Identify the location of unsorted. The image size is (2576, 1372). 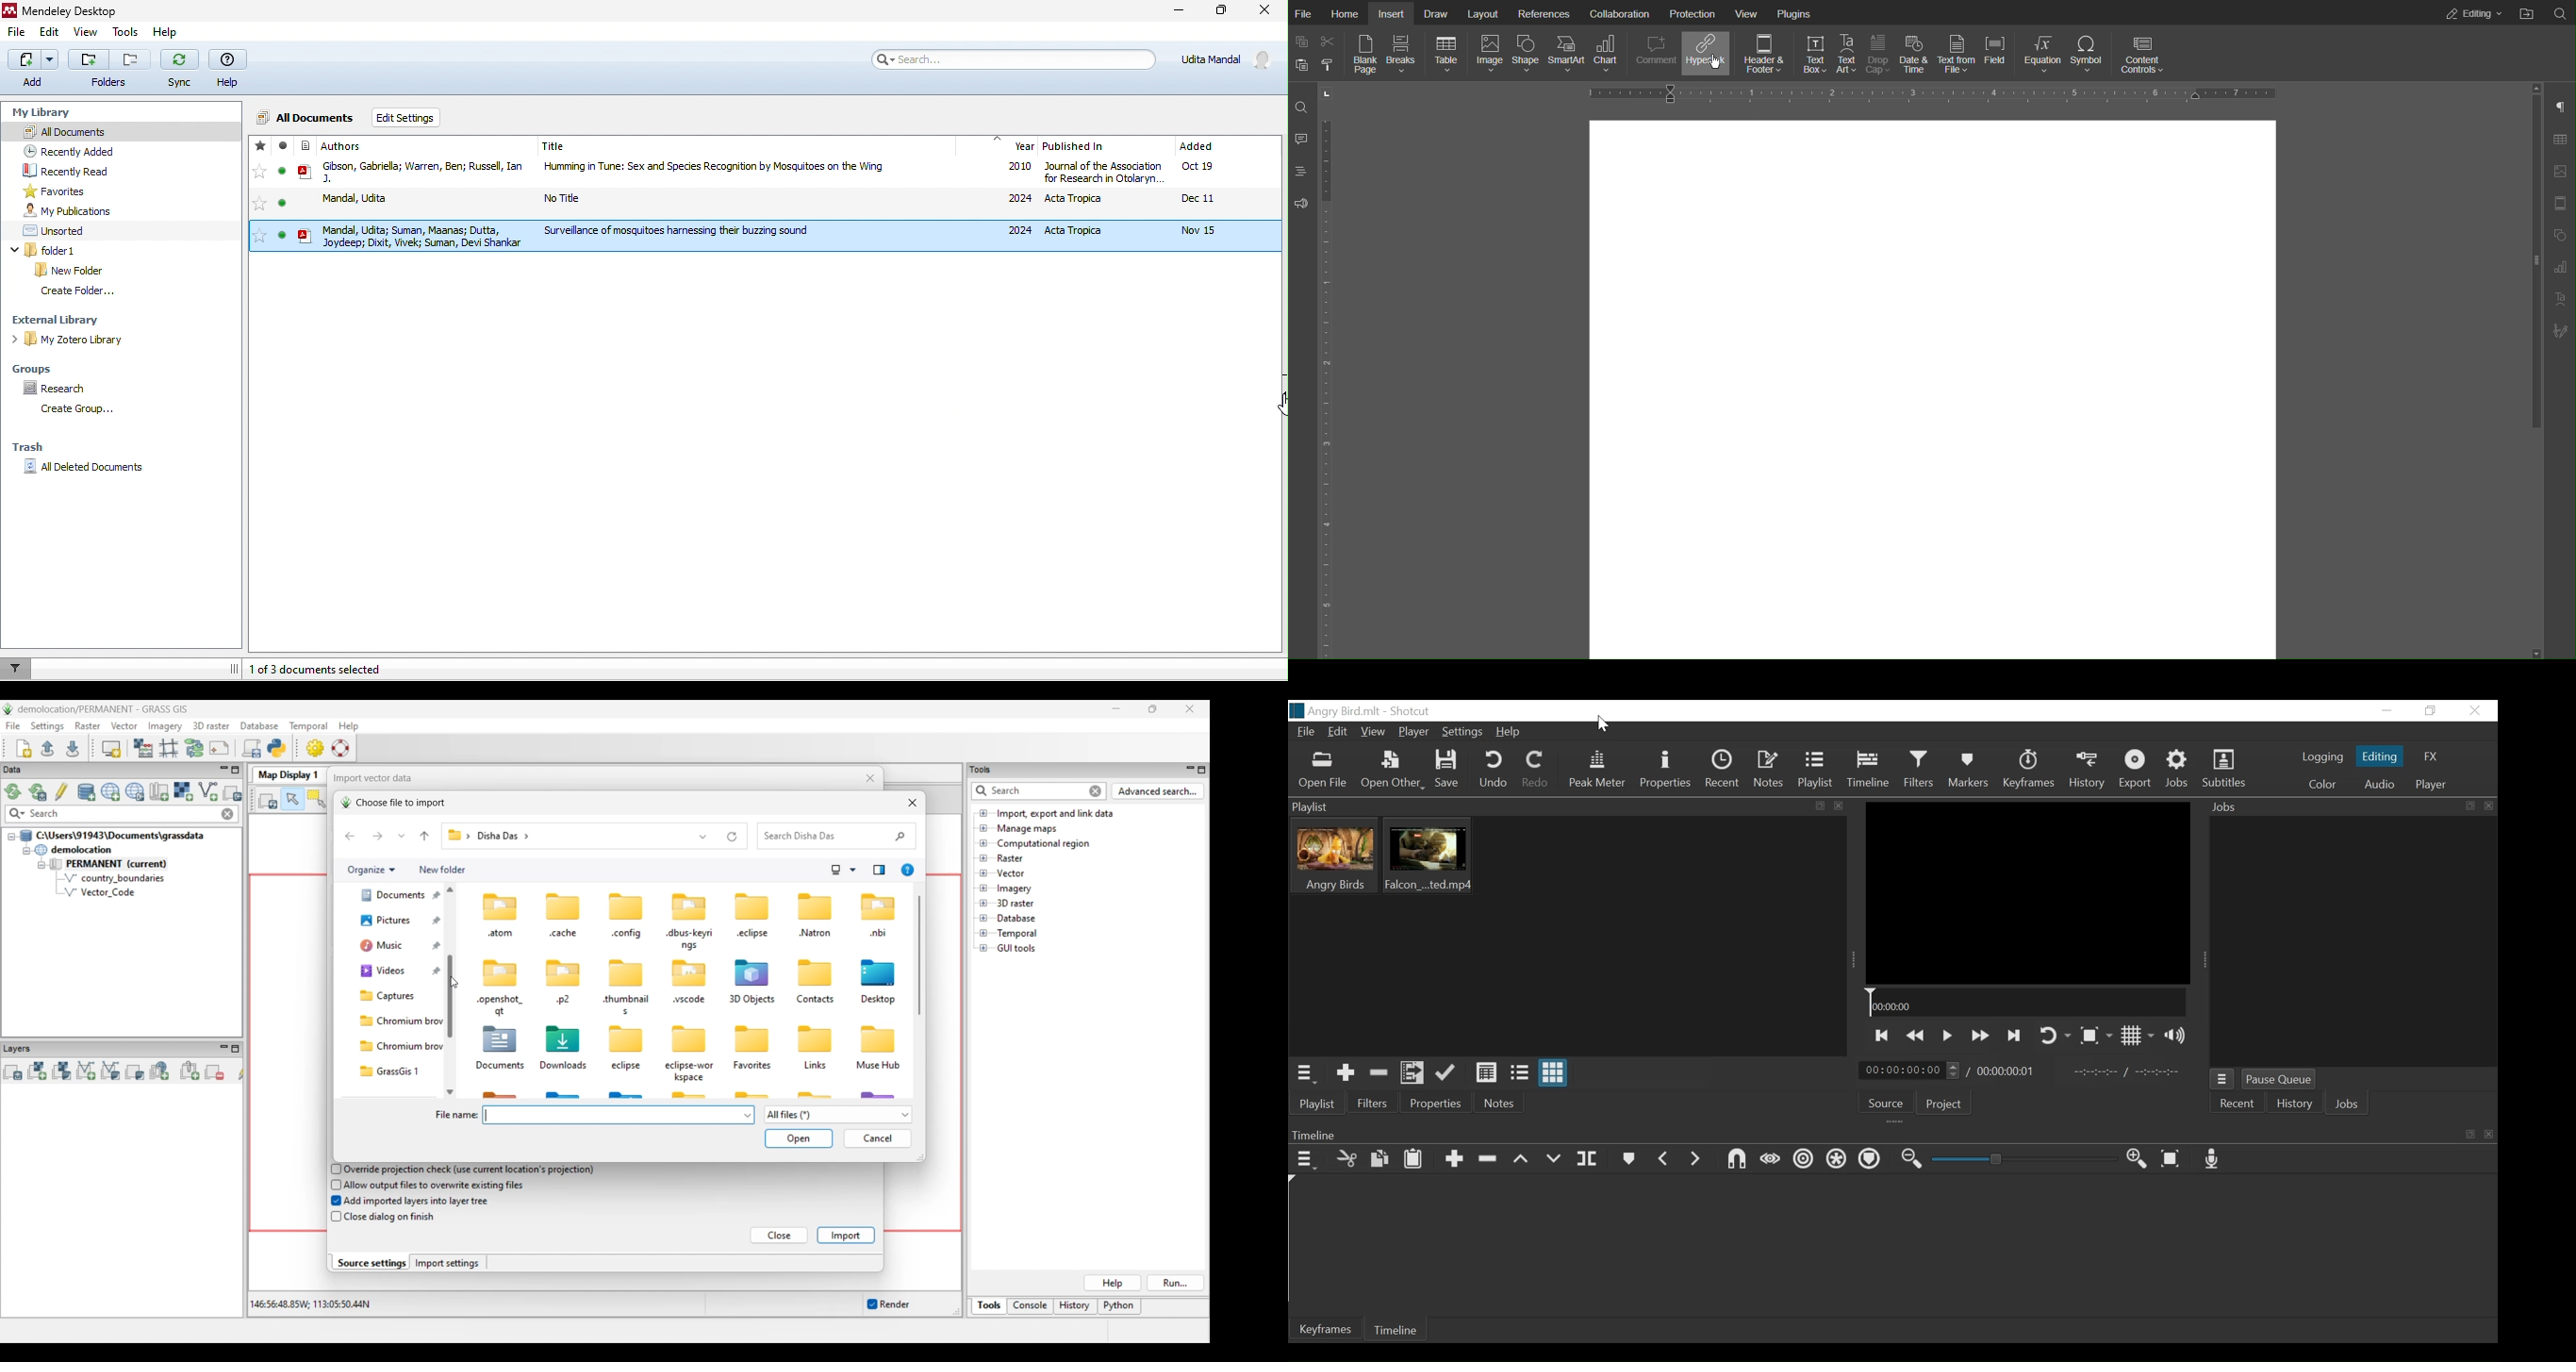
(60, 232).